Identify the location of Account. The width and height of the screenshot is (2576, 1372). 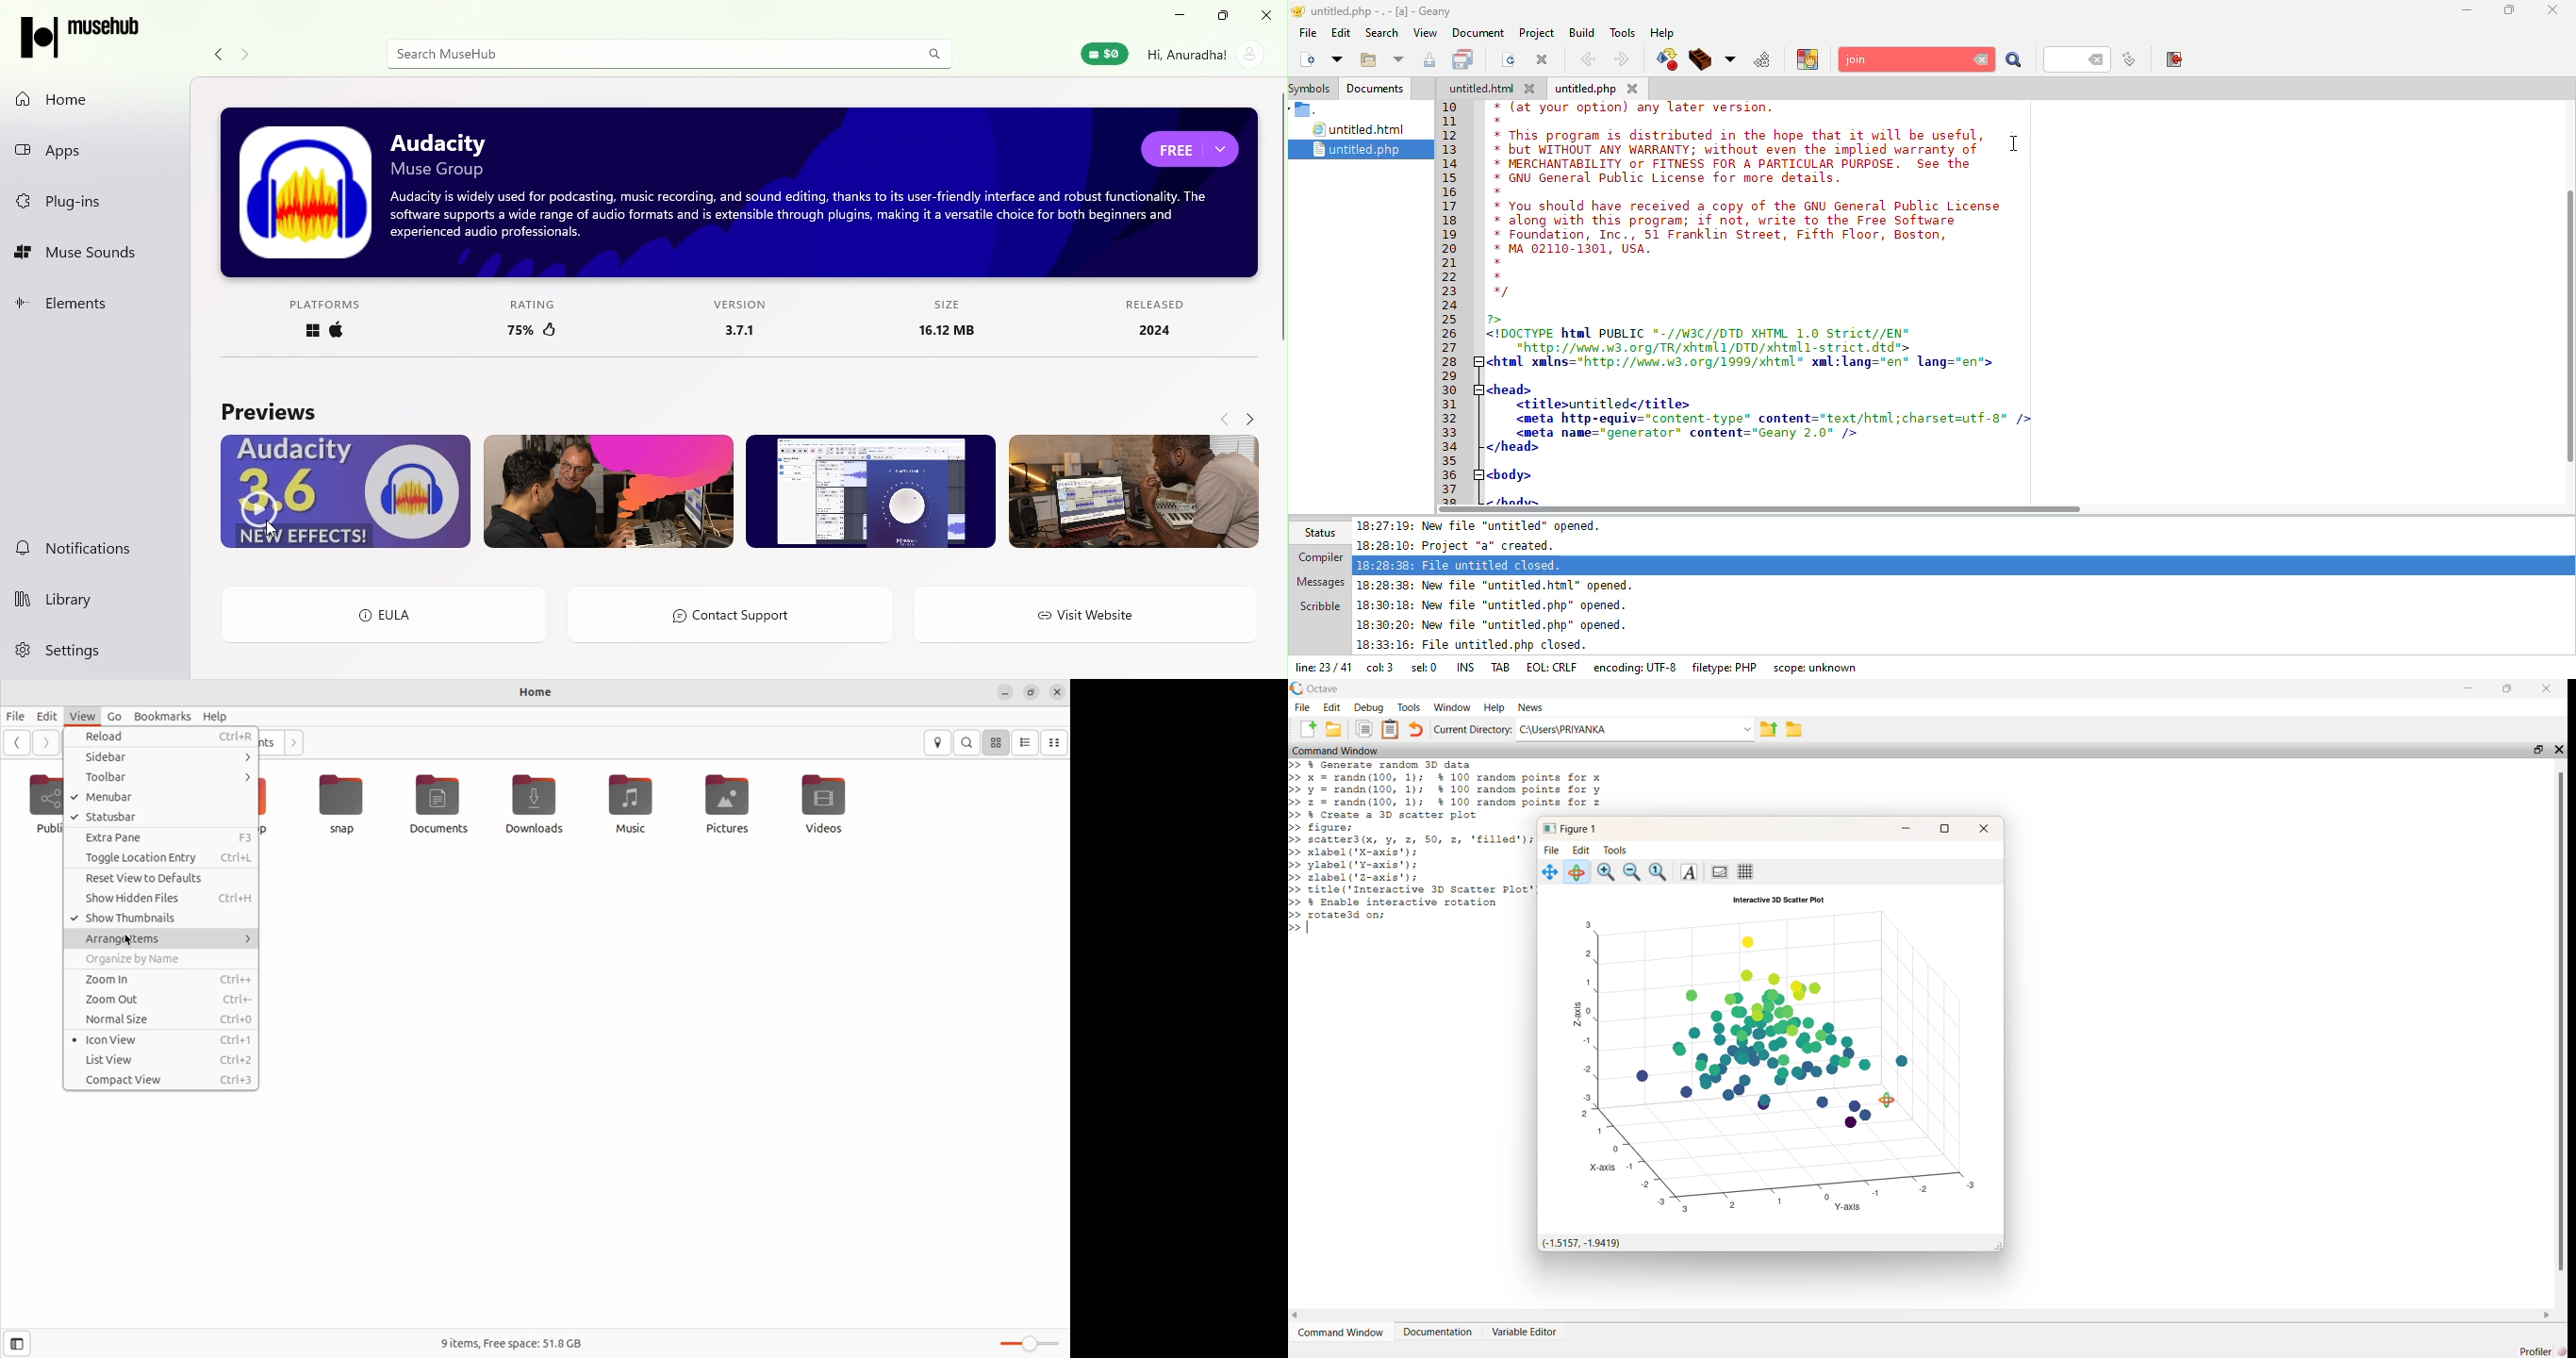
(1202, 57).